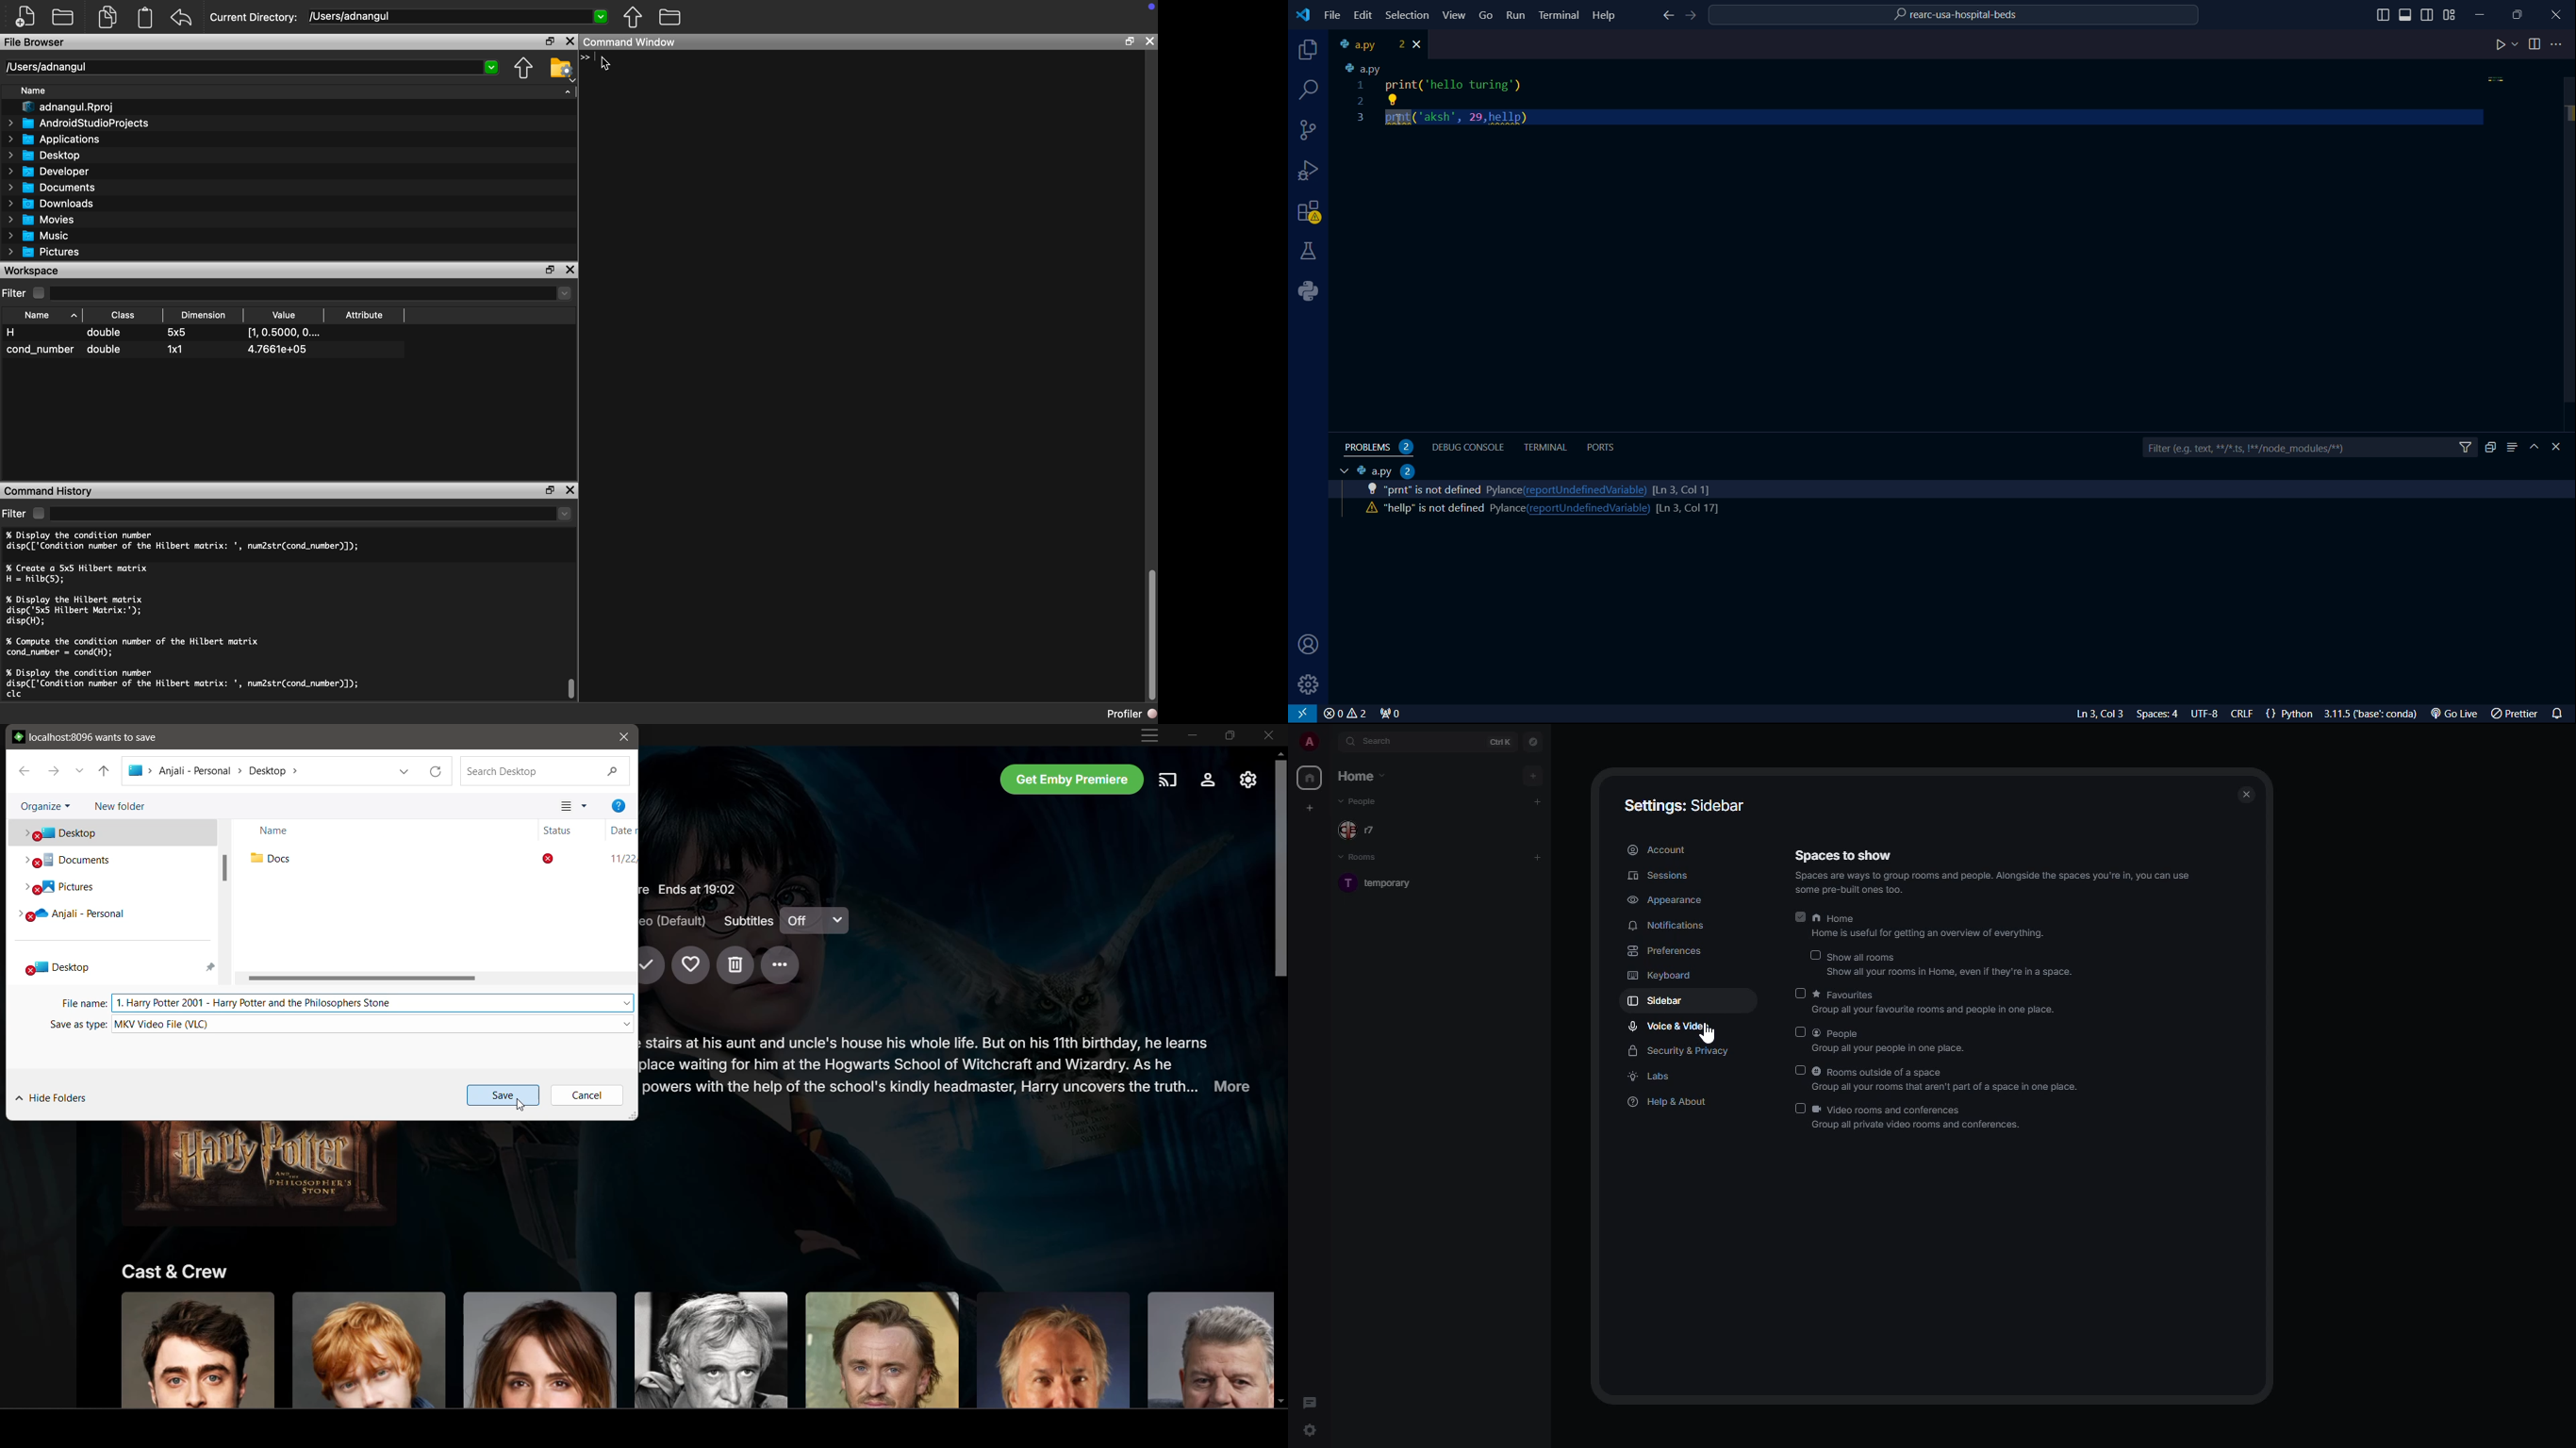 The width and height of the screenshot is (2576, 1456). What do you see at coordinates (2407, 15) in the screenshot?
I see `toggle sidebar` at bounding box center [2407, 15].